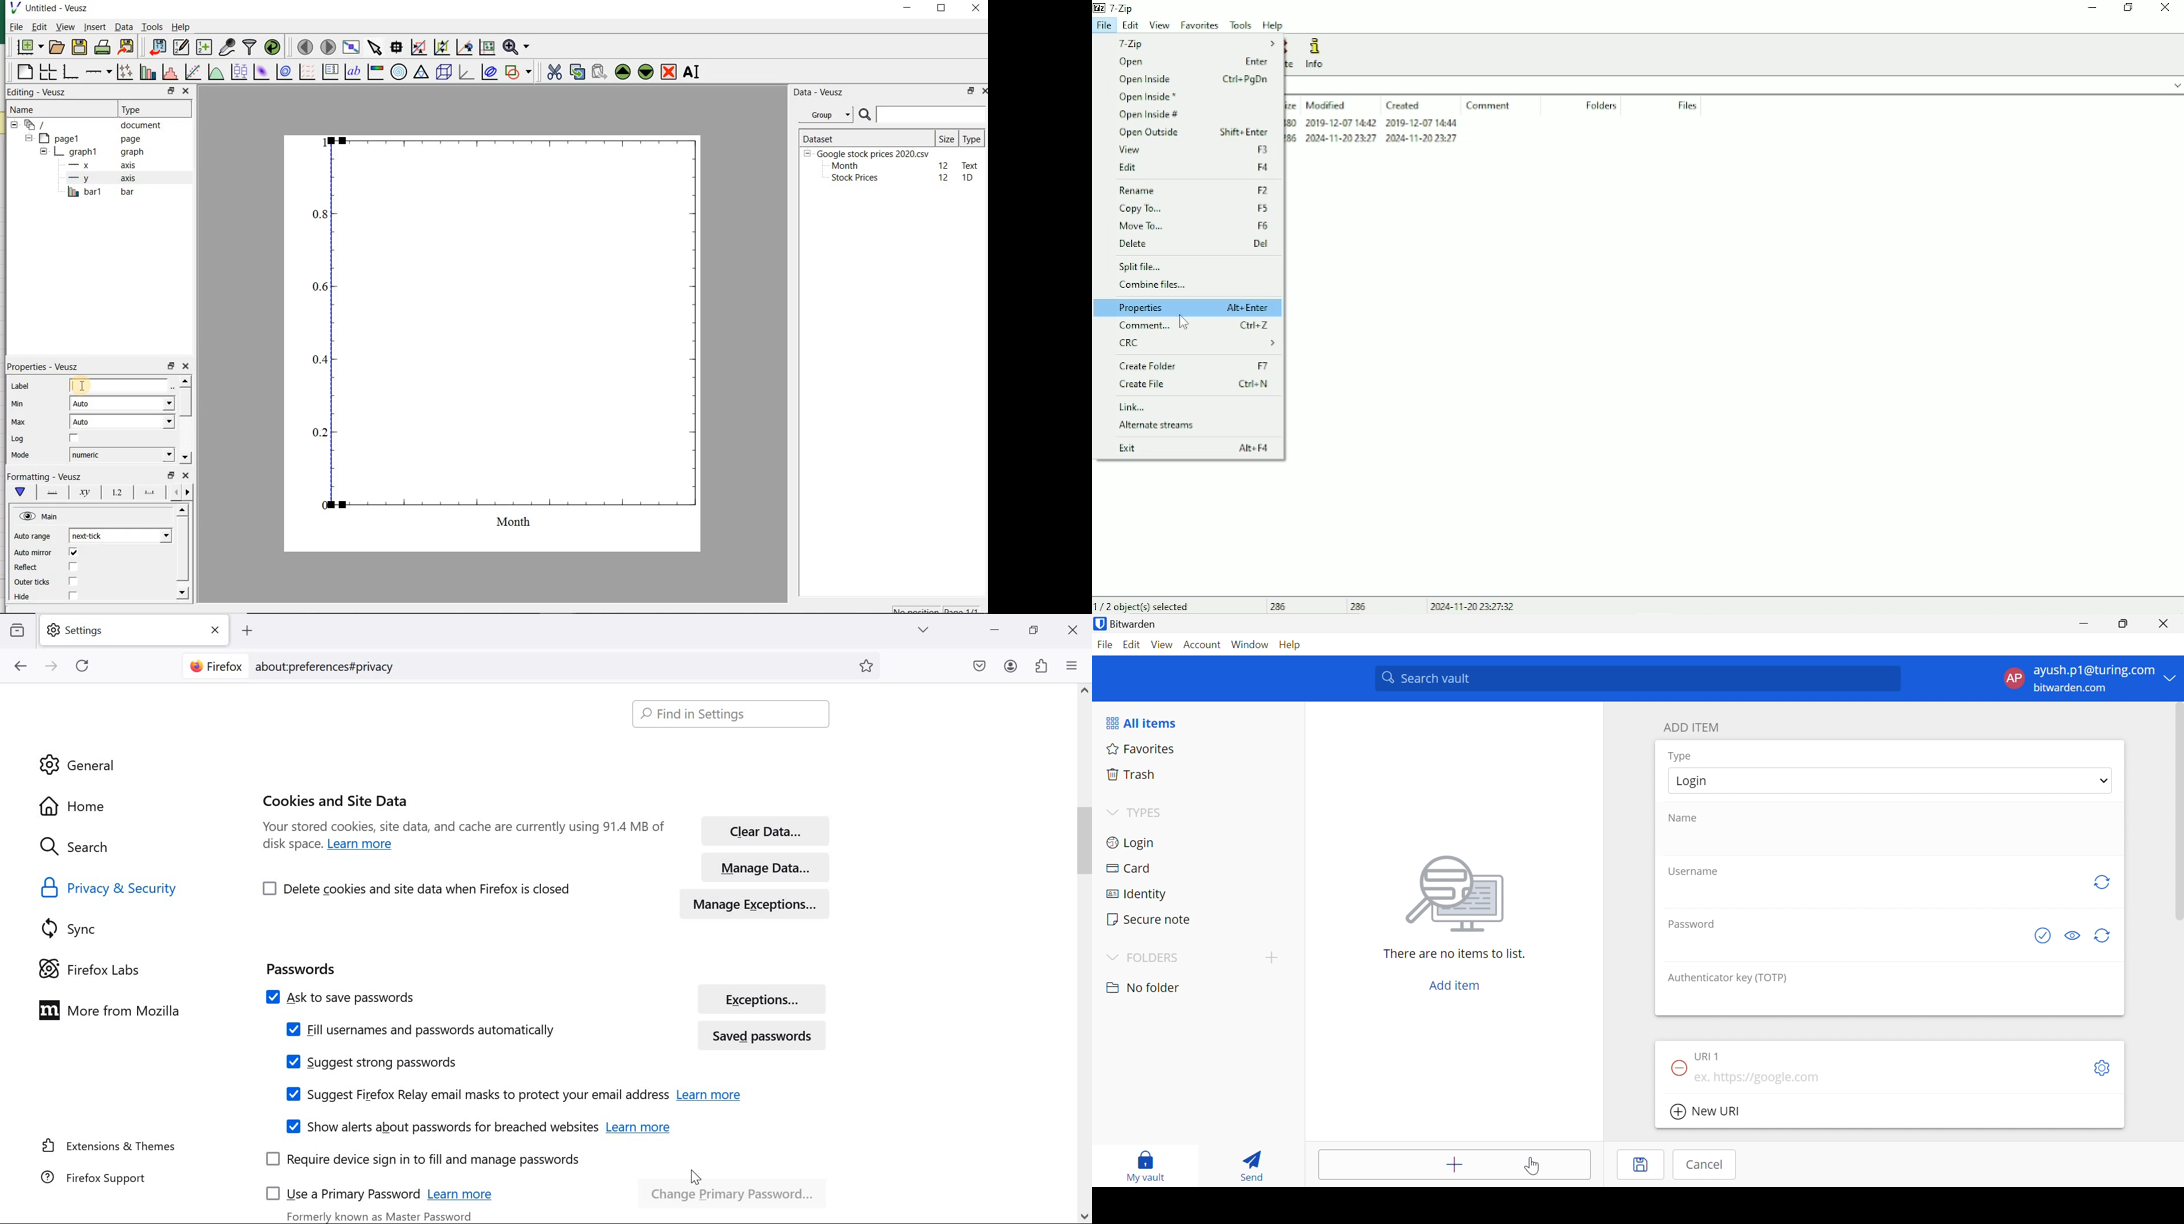 The image size is (2184, 1232). Describe the element at coordinates (381, 1215) in the screenshot. I see `Formerly known as Master Password` at that location.